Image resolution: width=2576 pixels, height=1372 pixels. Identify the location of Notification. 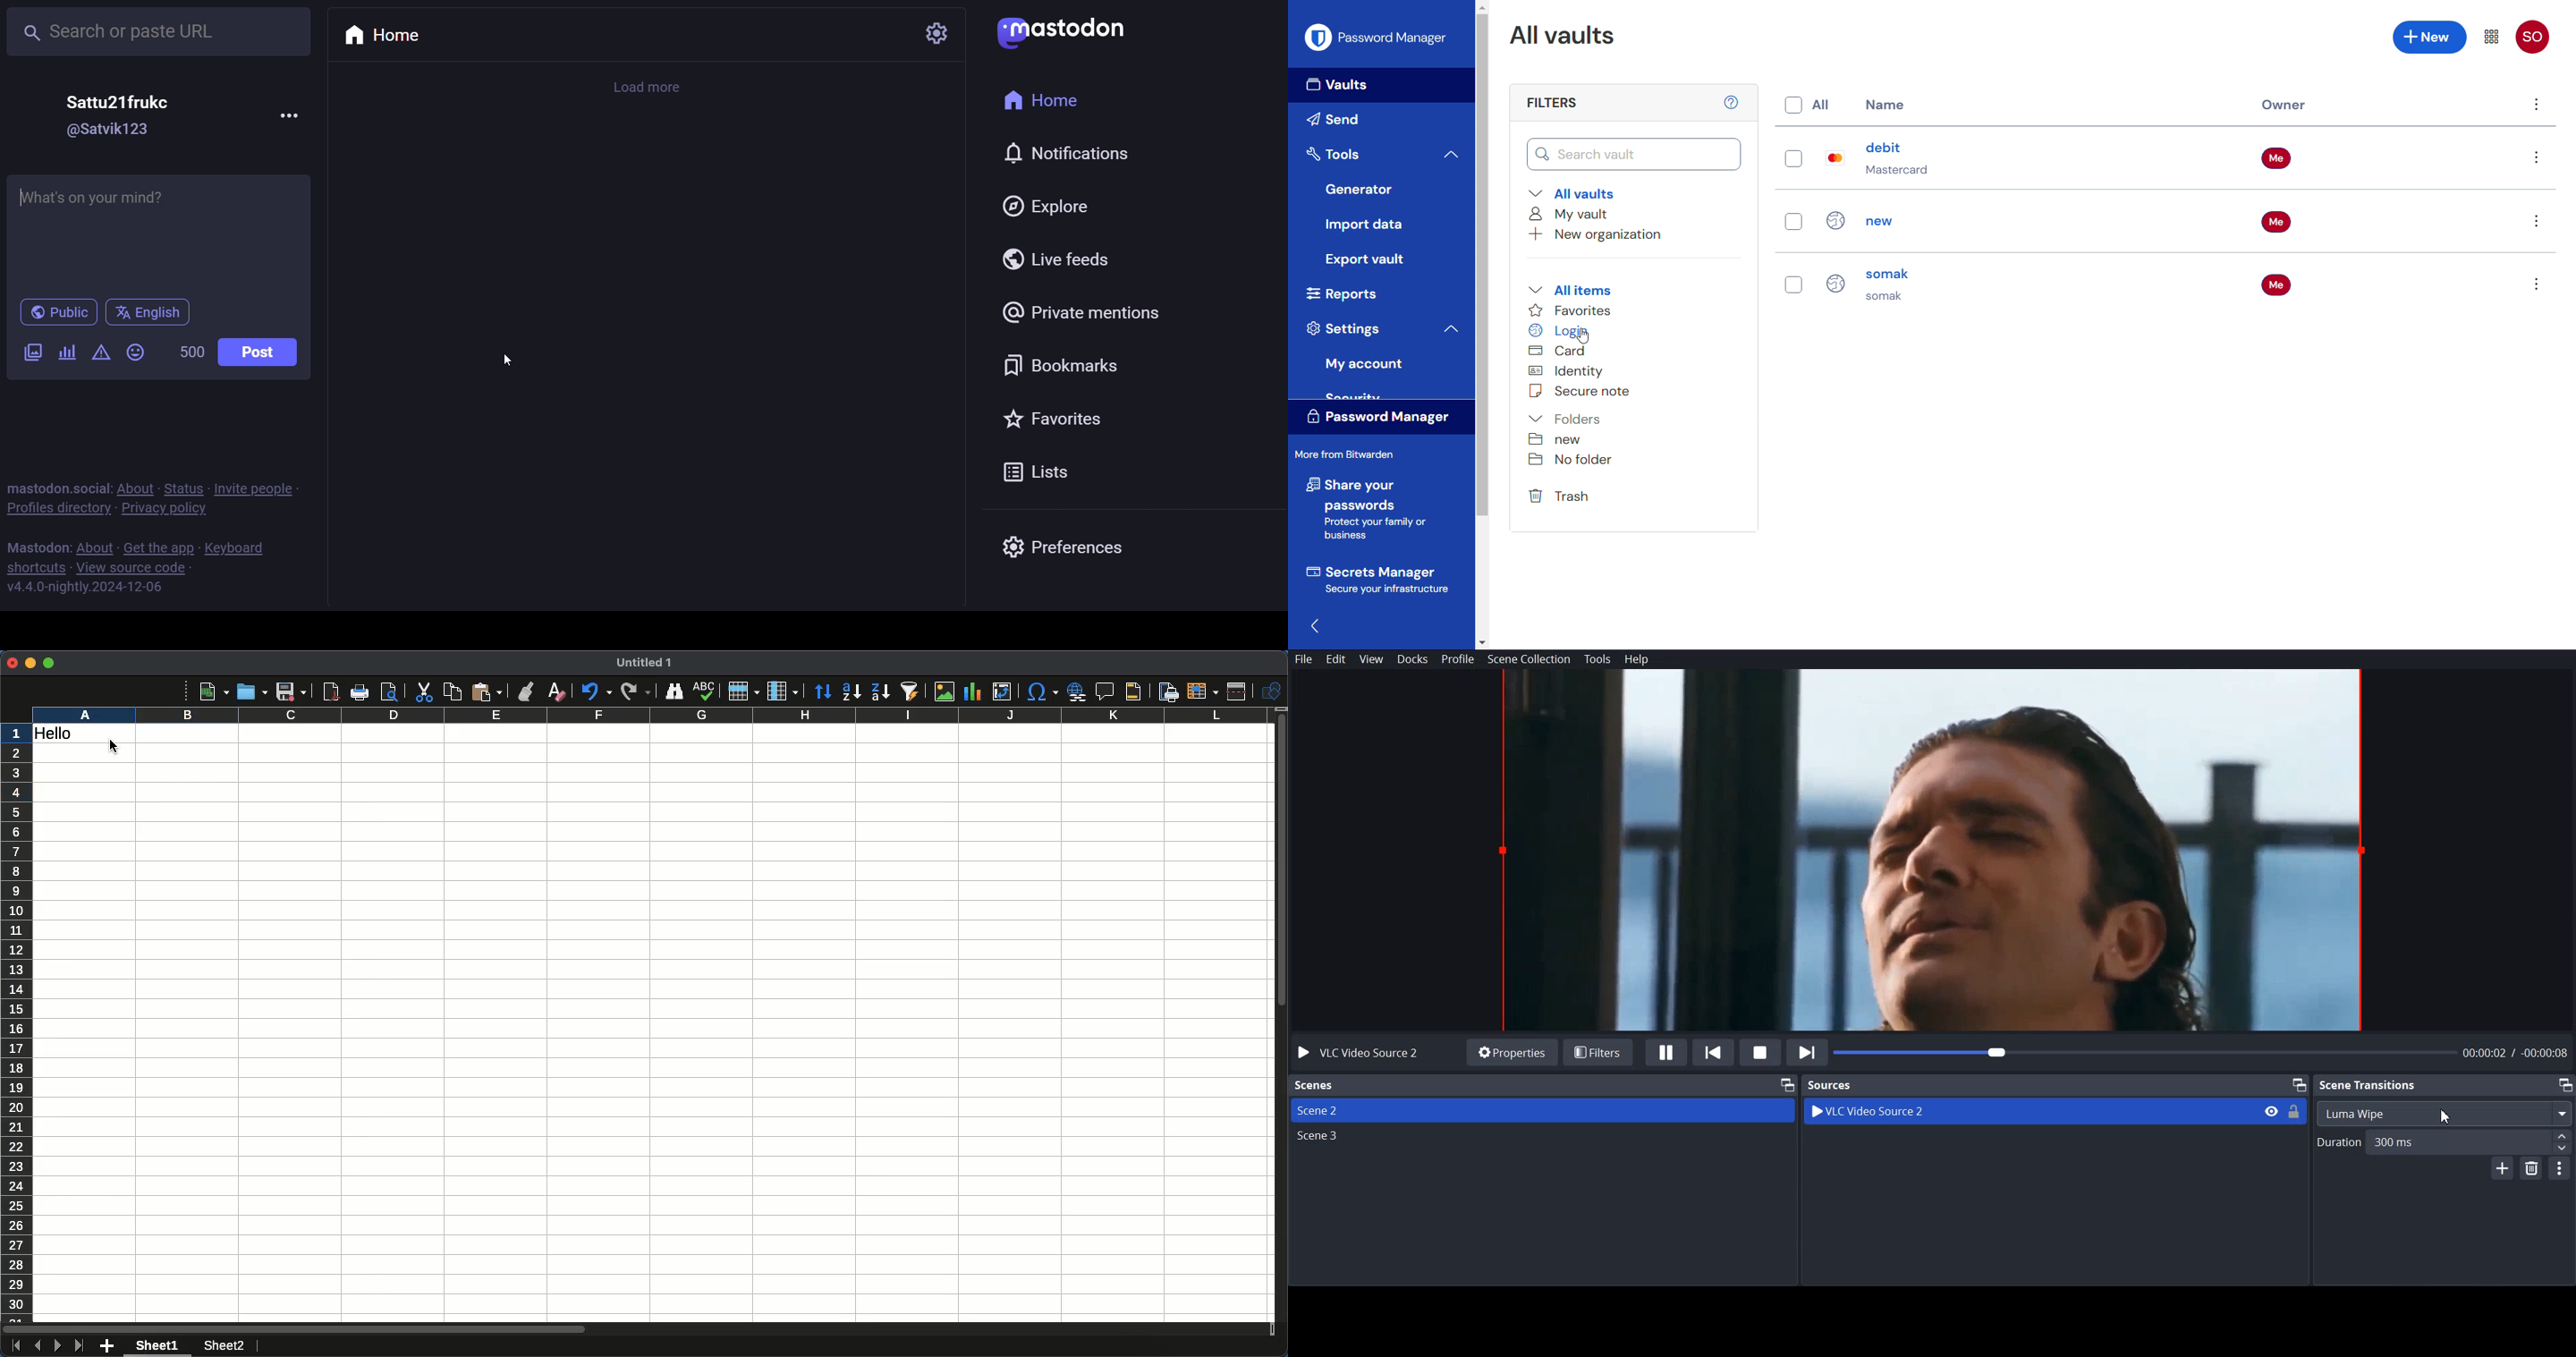
(1063, 153).